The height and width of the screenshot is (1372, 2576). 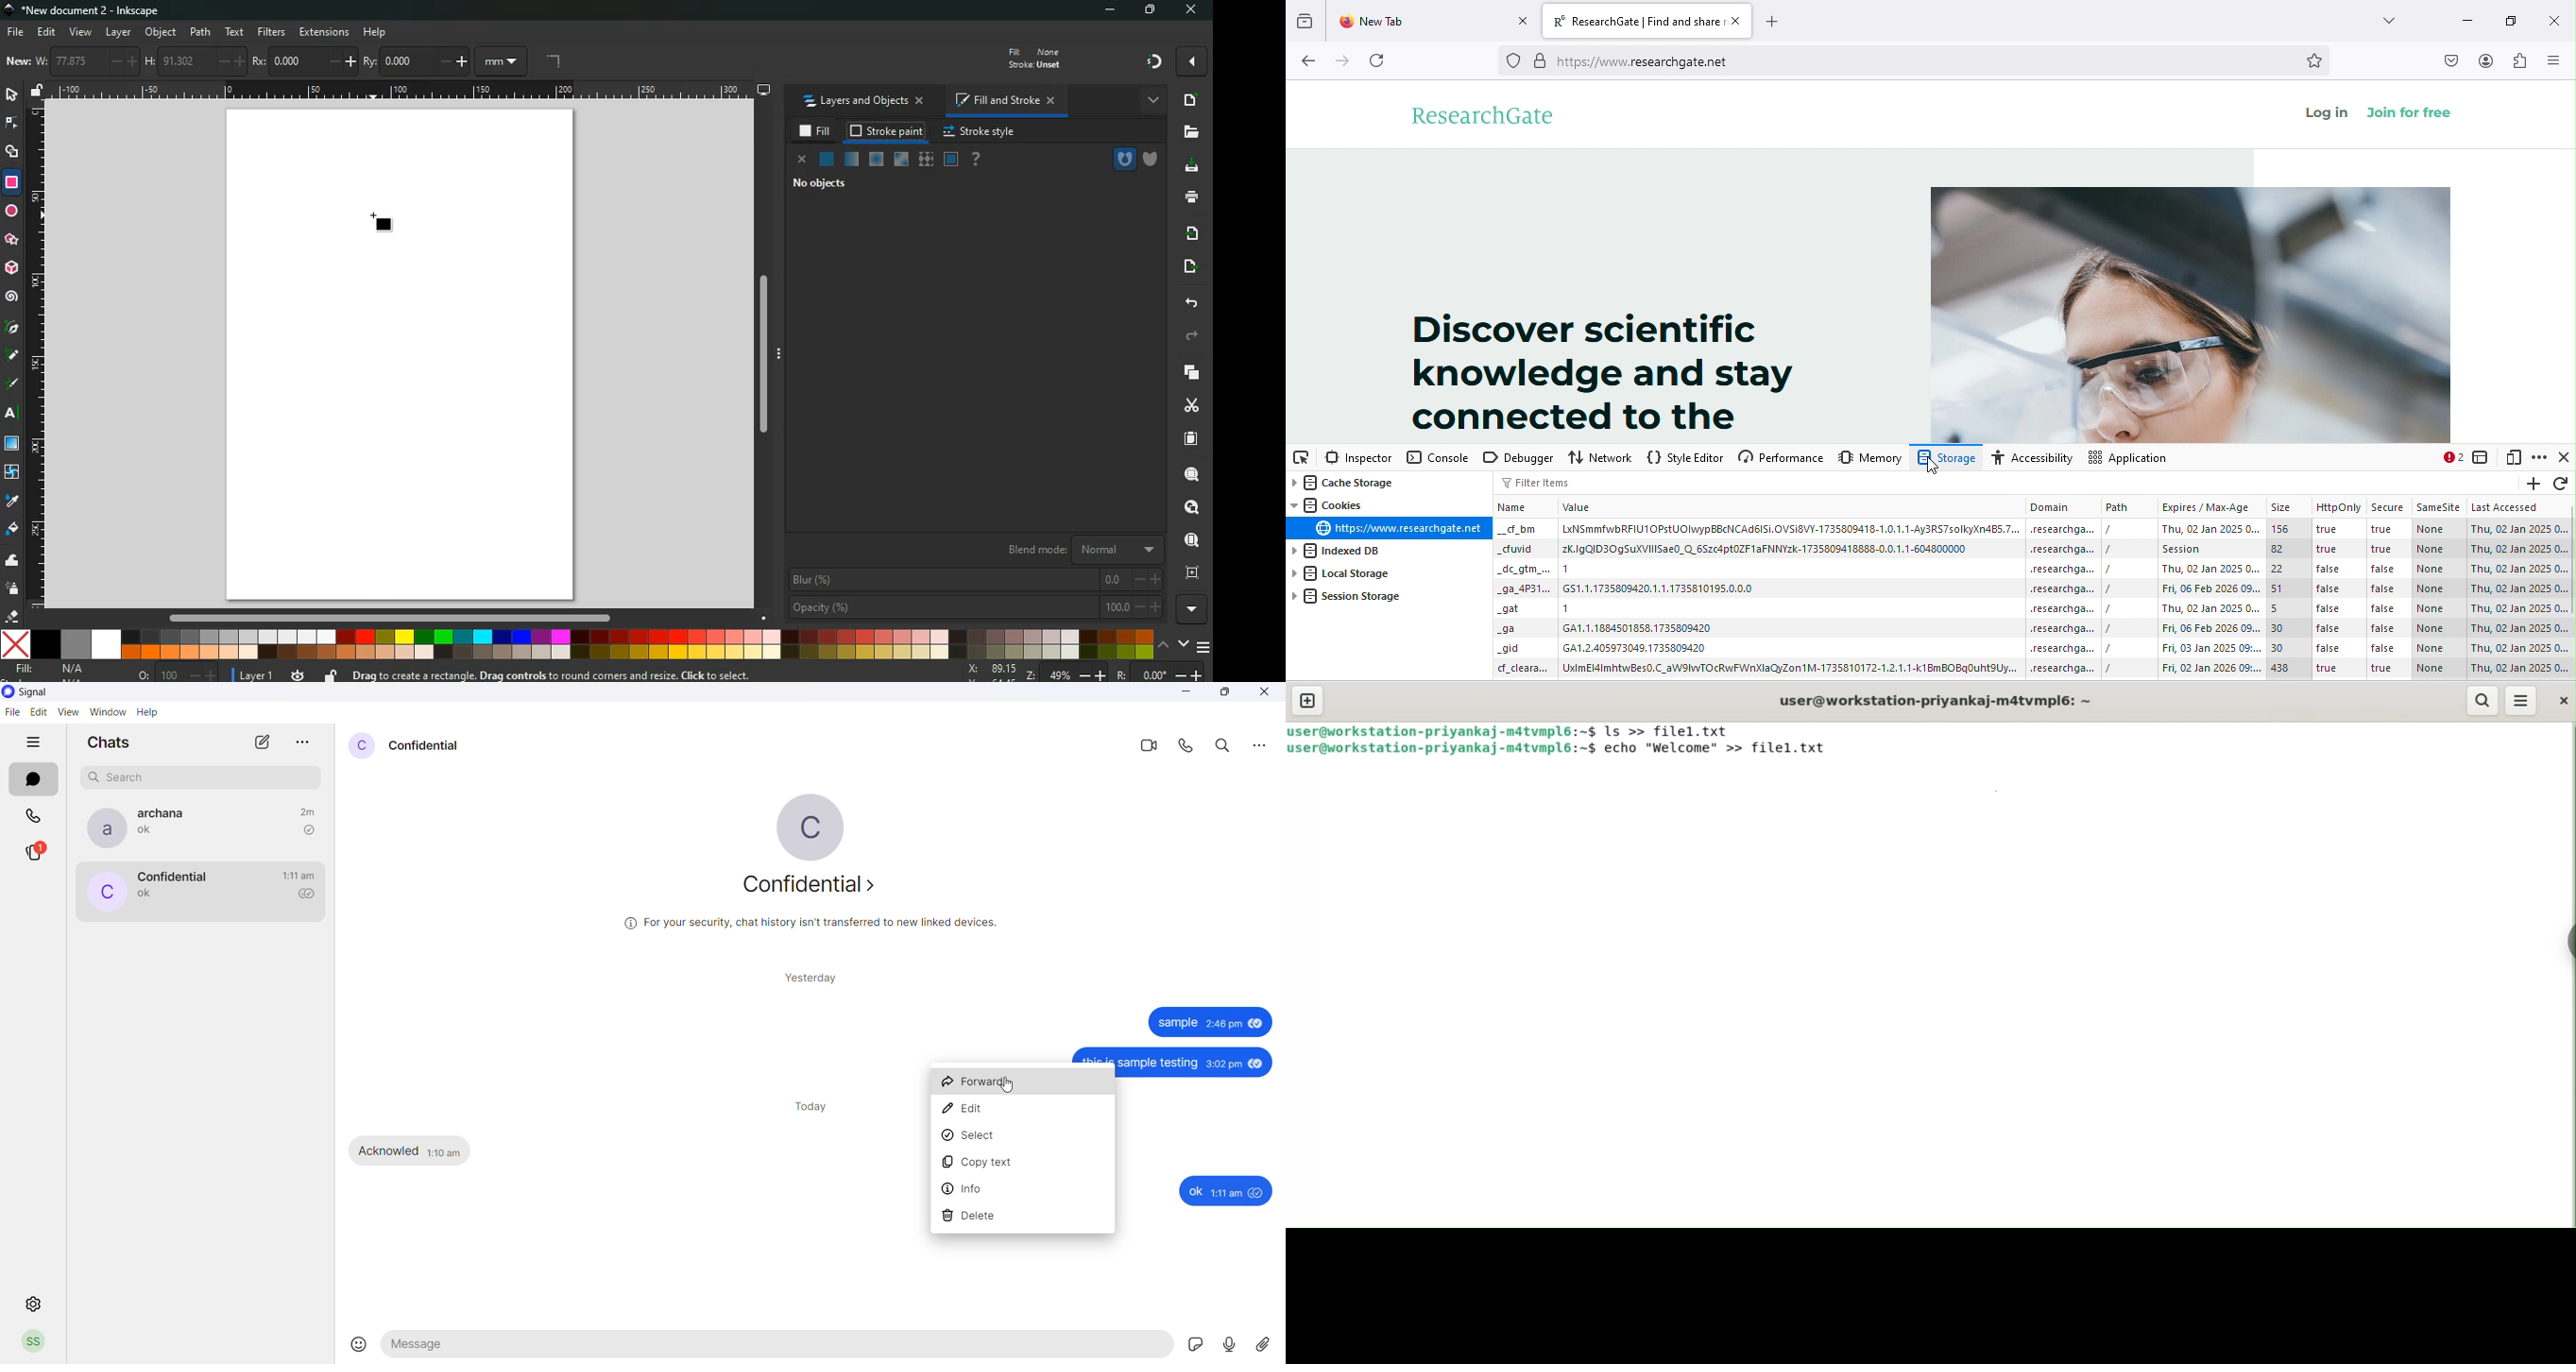 What do you see at coordinates (2111, 630) in the screenshot?
I see `/` at bounding box center [2111, 630].